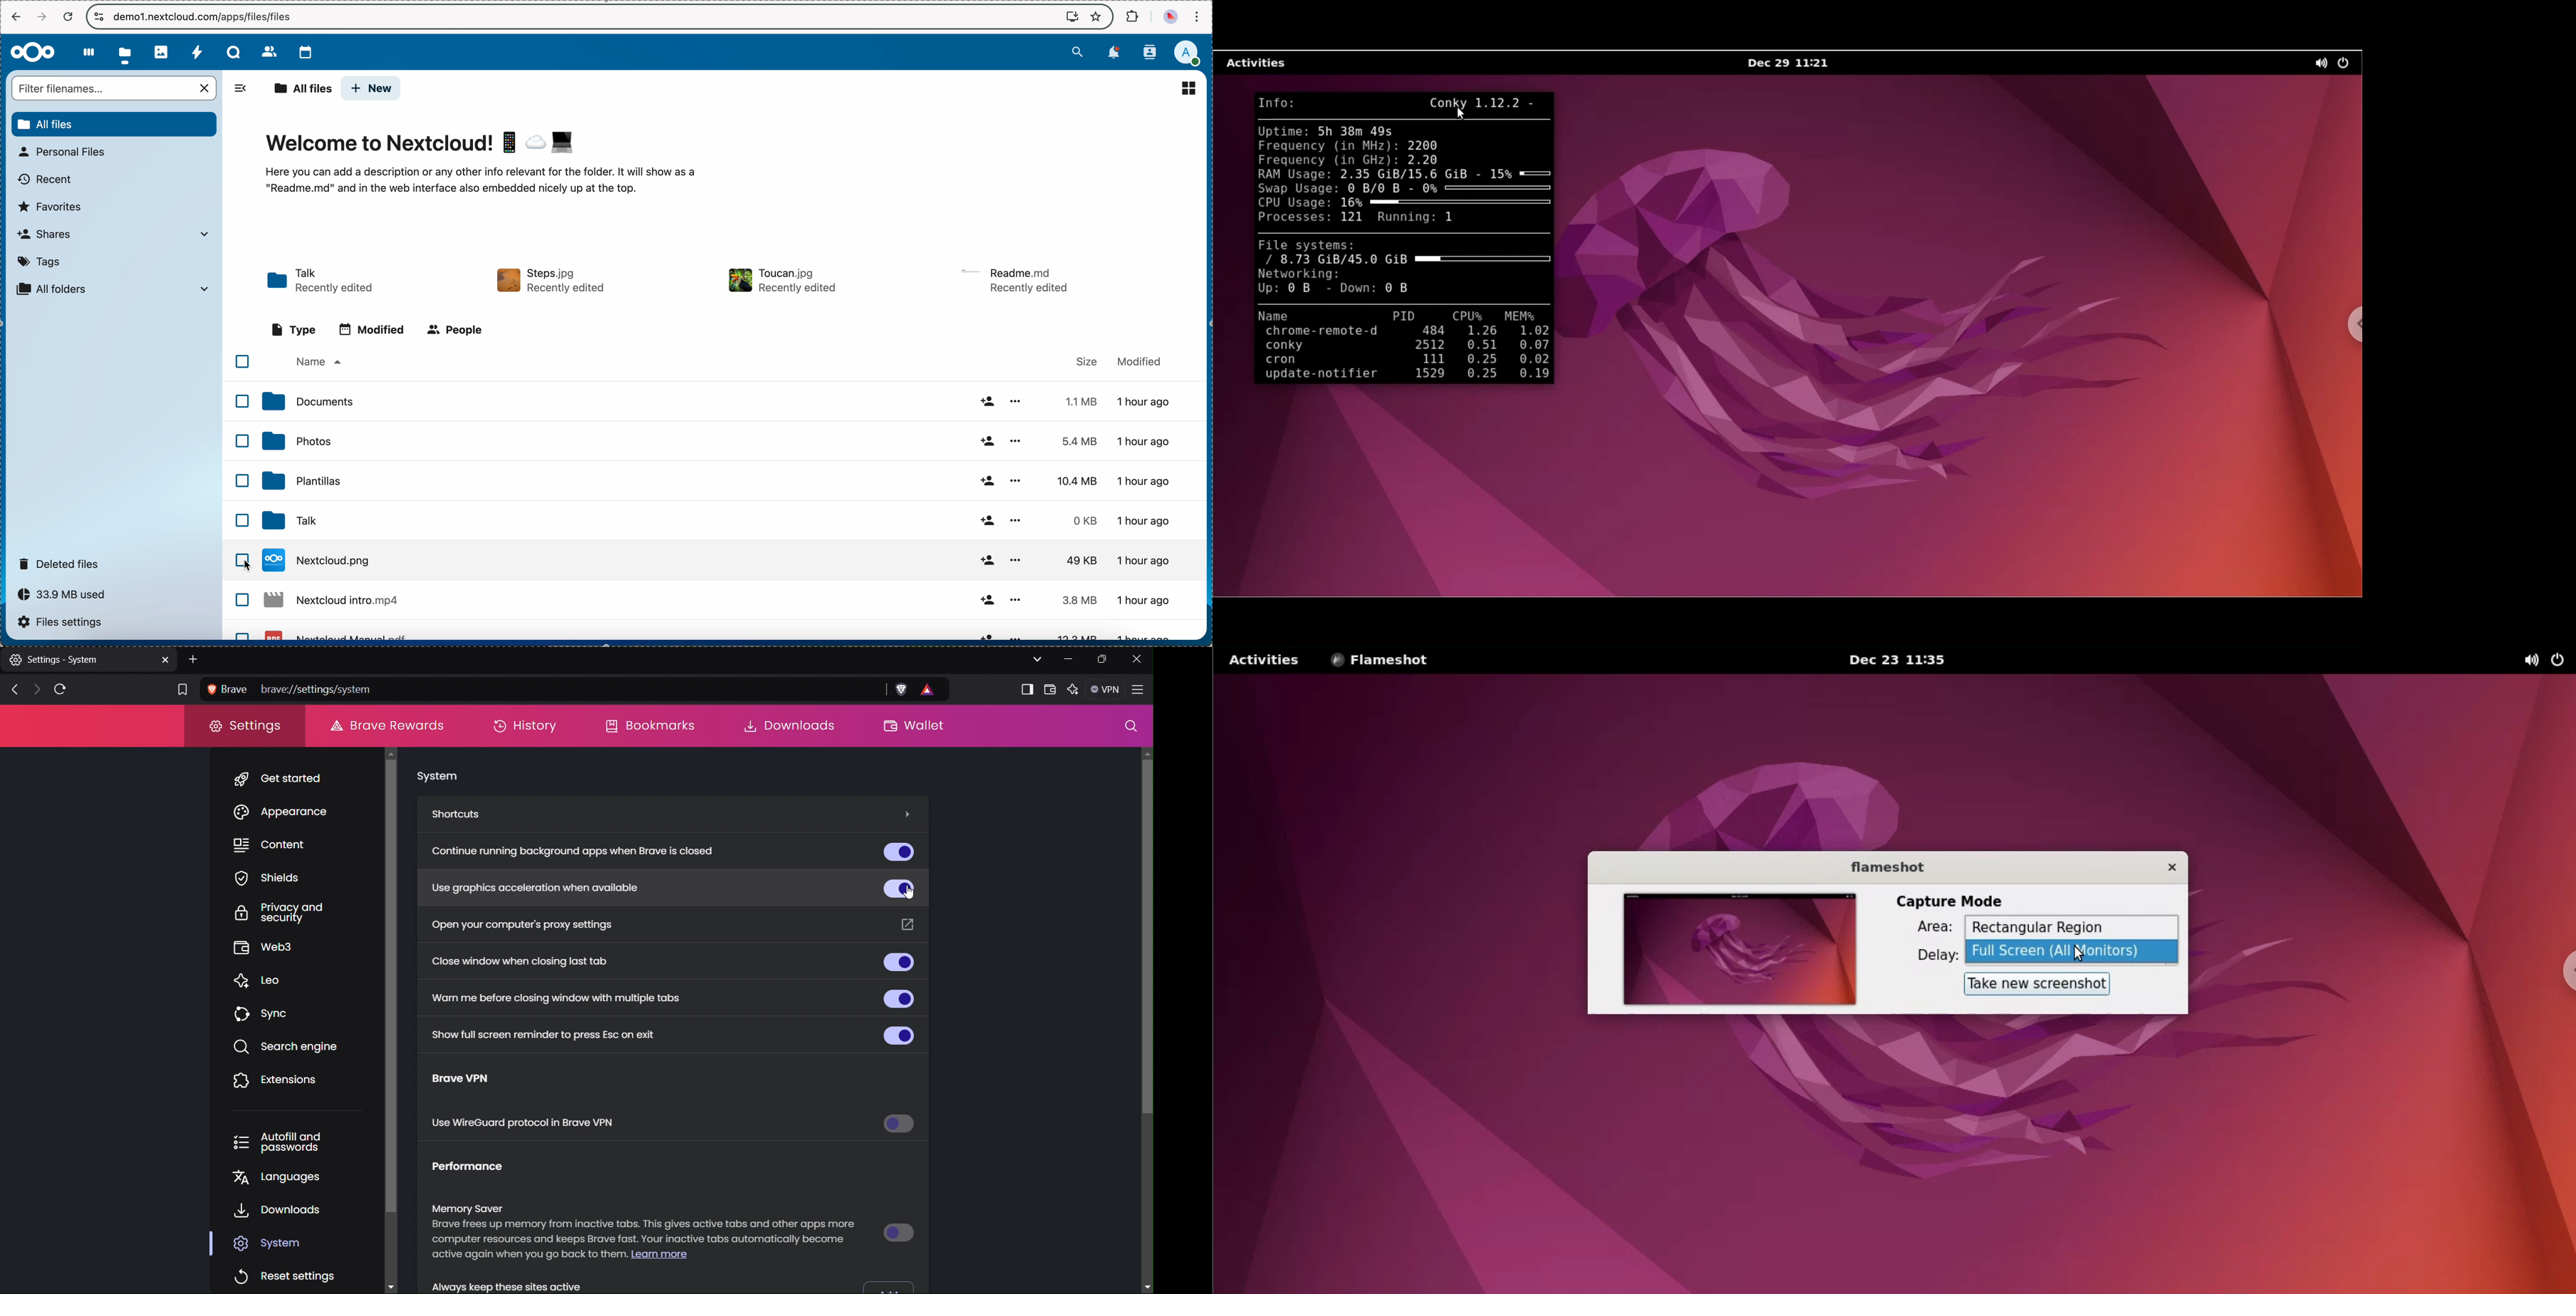 The image size is (2576, 1316). Describe the element at coordinates (722, 602) in the screenshot. I see `file` at that location.